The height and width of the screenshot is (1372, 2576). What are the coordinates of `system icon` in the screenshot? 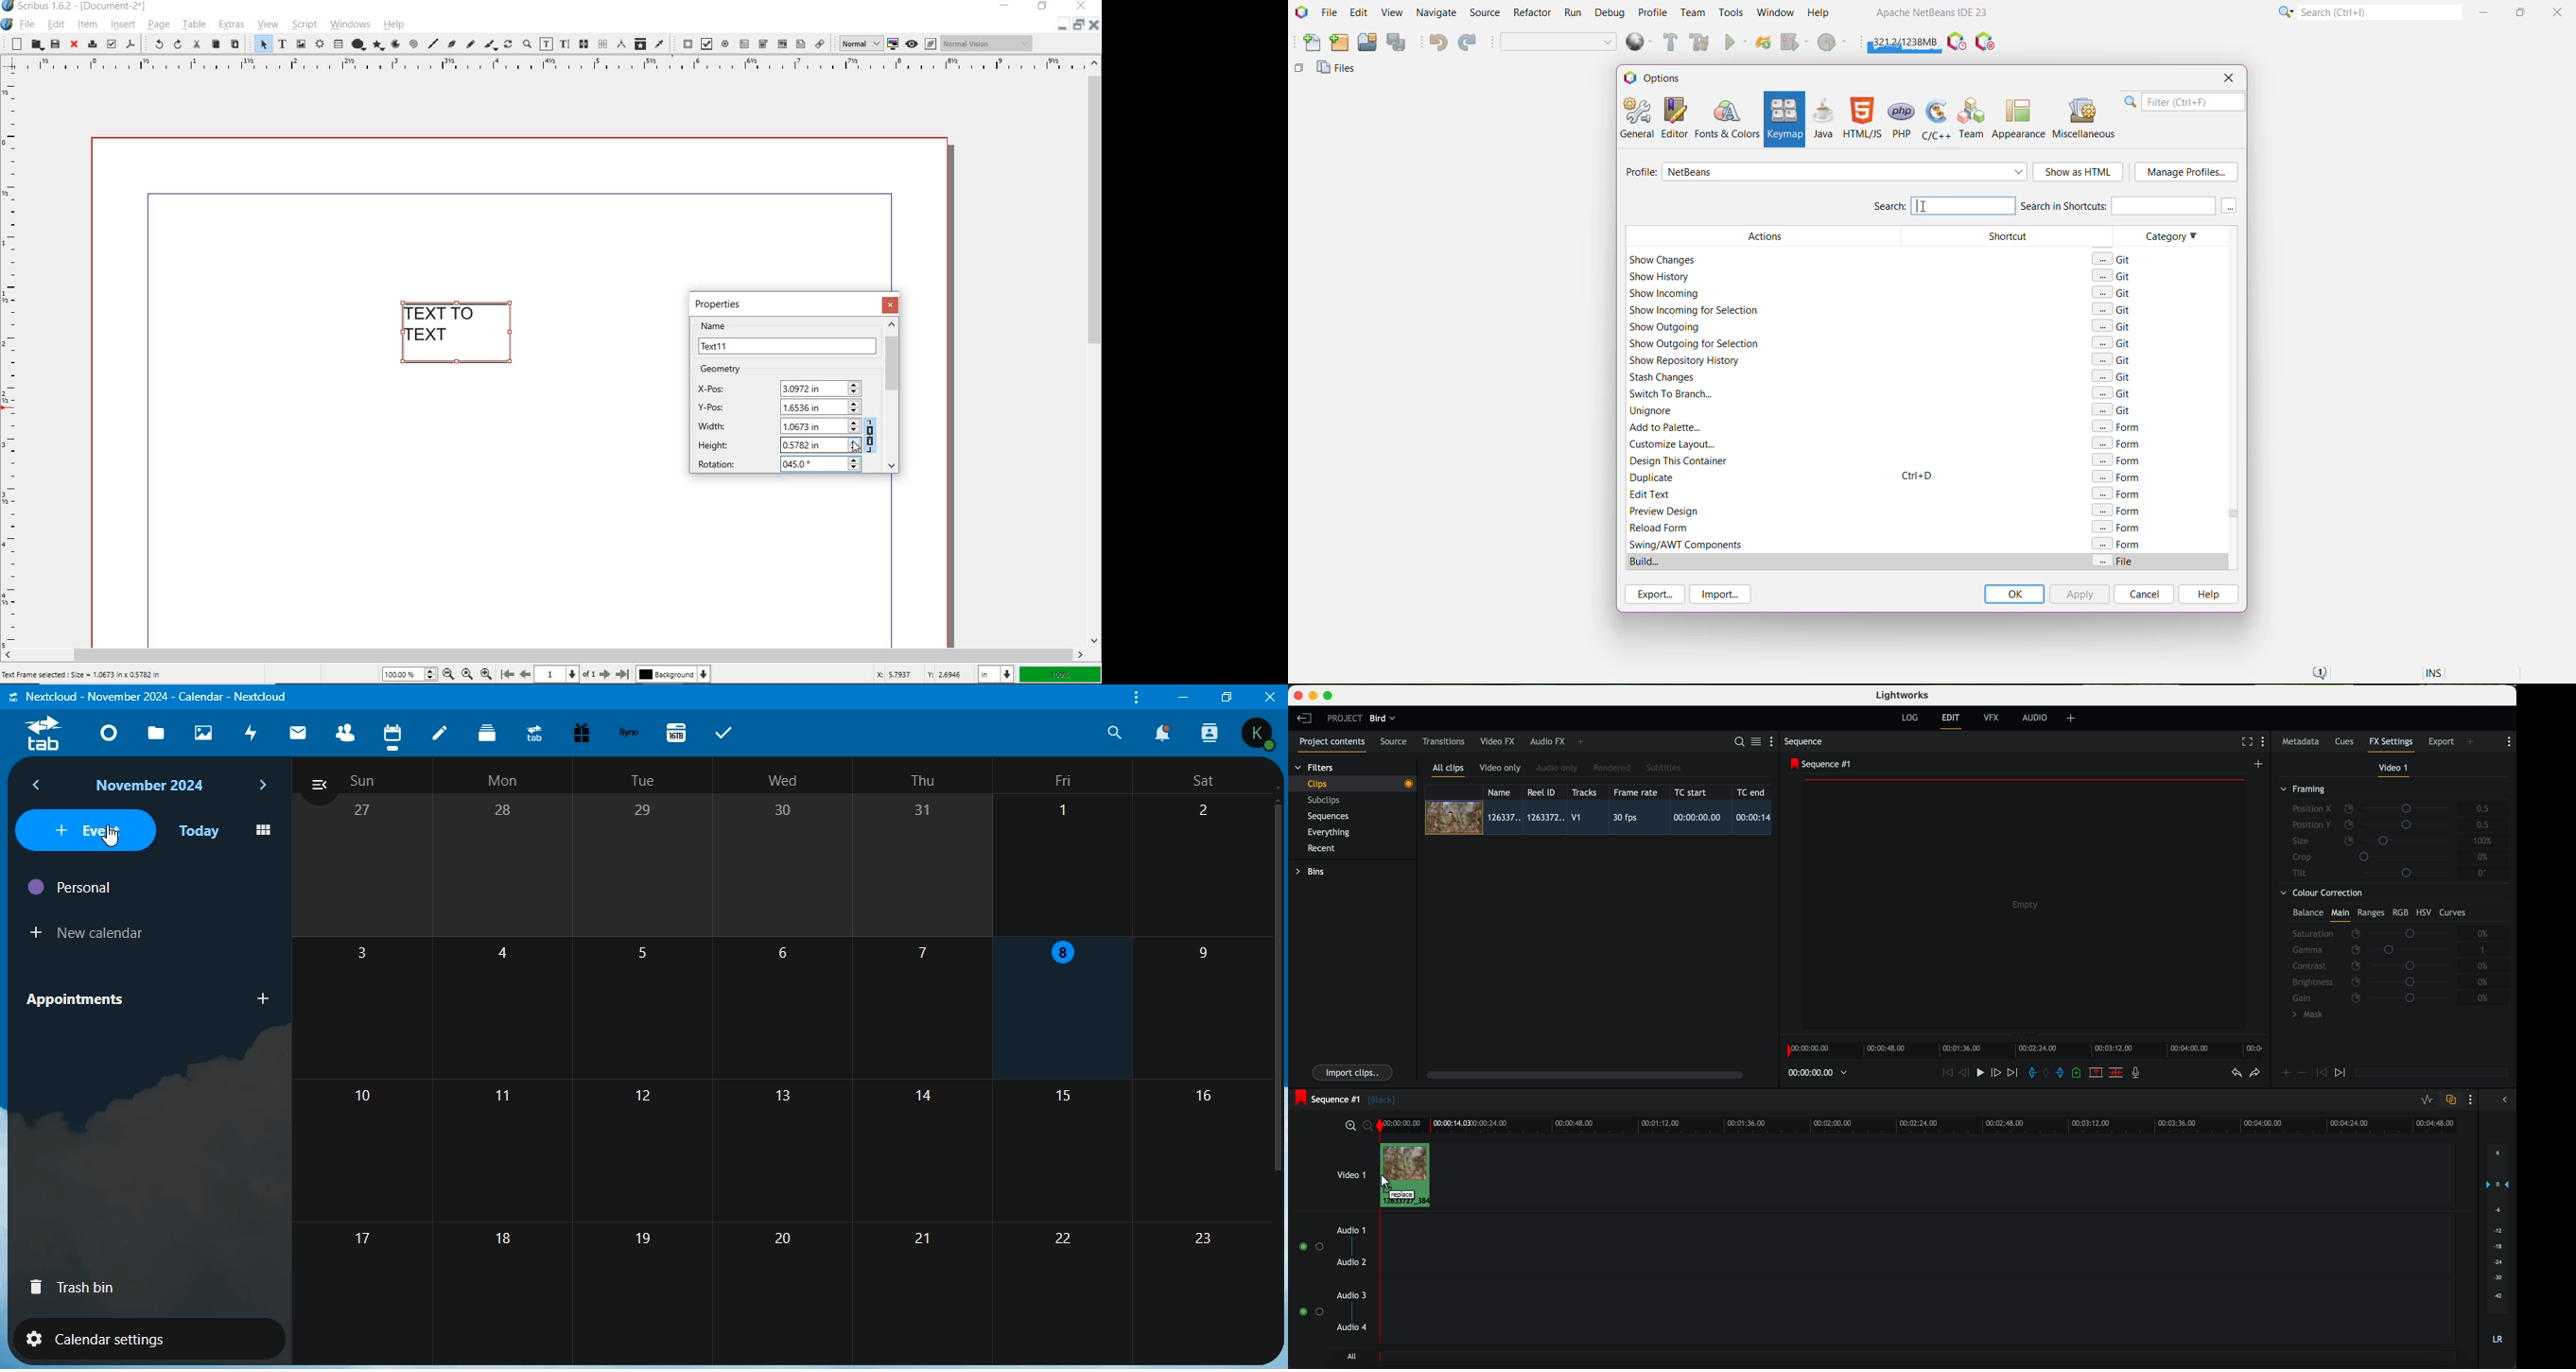 It's located at (8, 25).